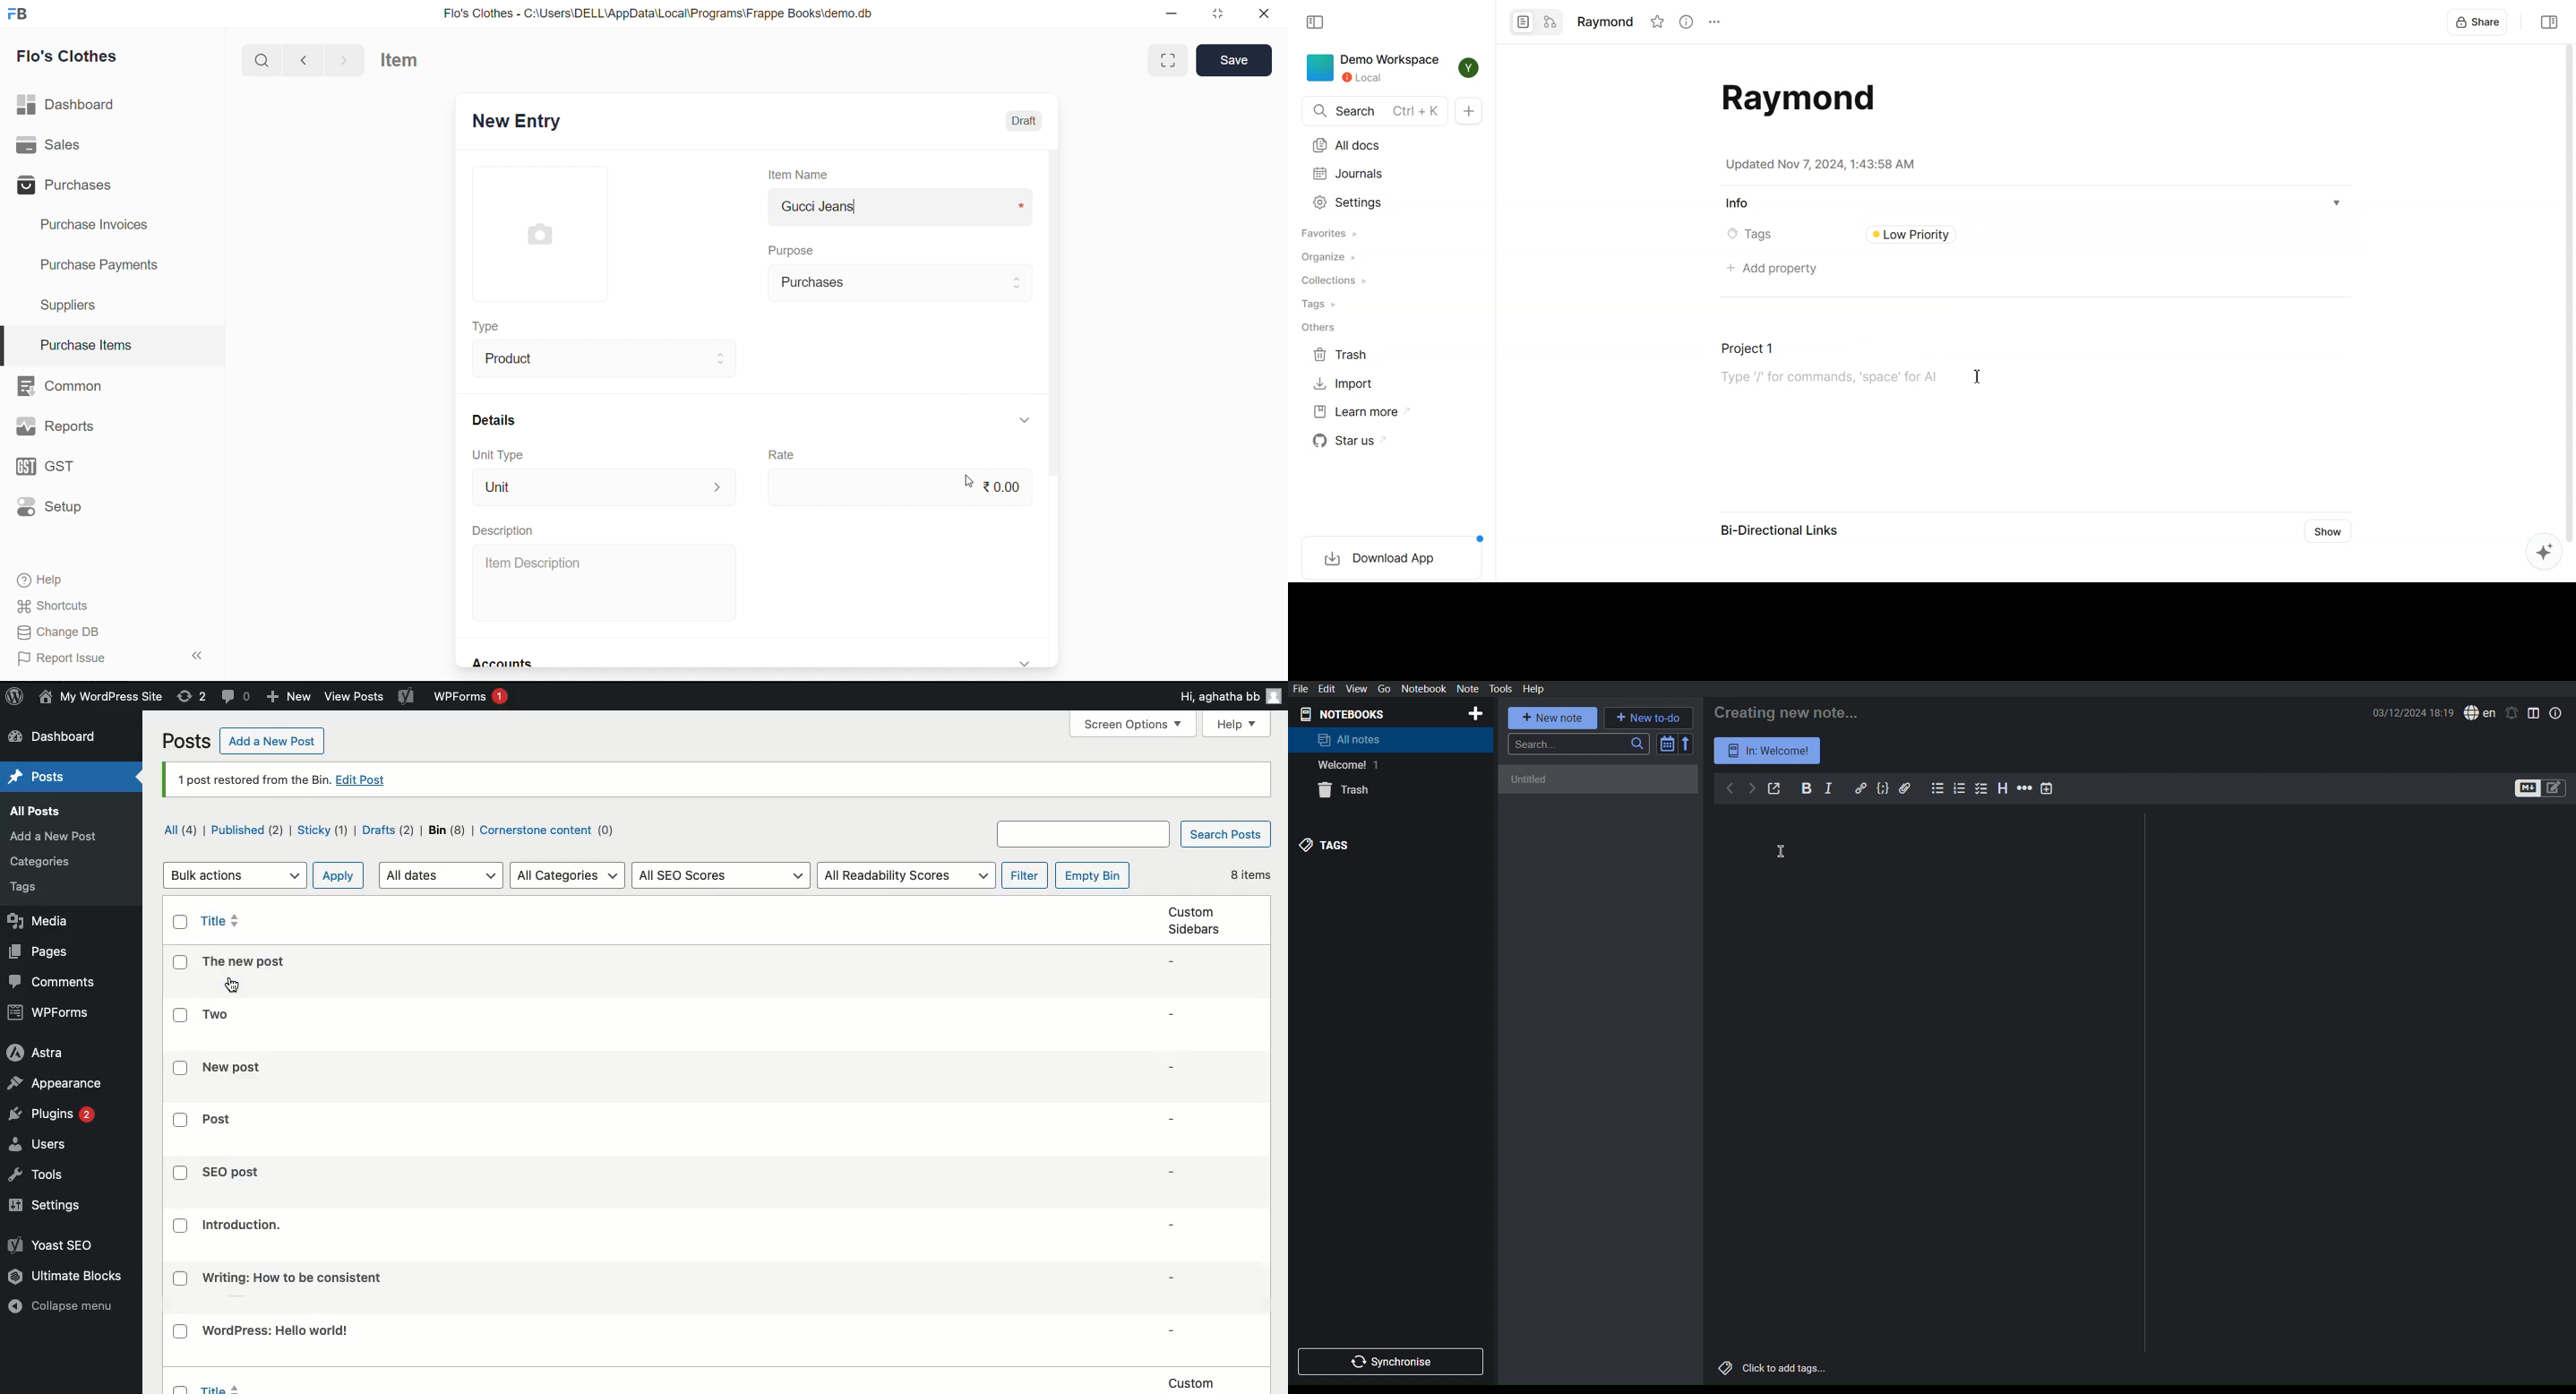 This screenshot has width=2576, height=1400. What do you see at coordinates (1807, 788) in the screenshot?
I see `Bold` at bounding box center [1807, 788].